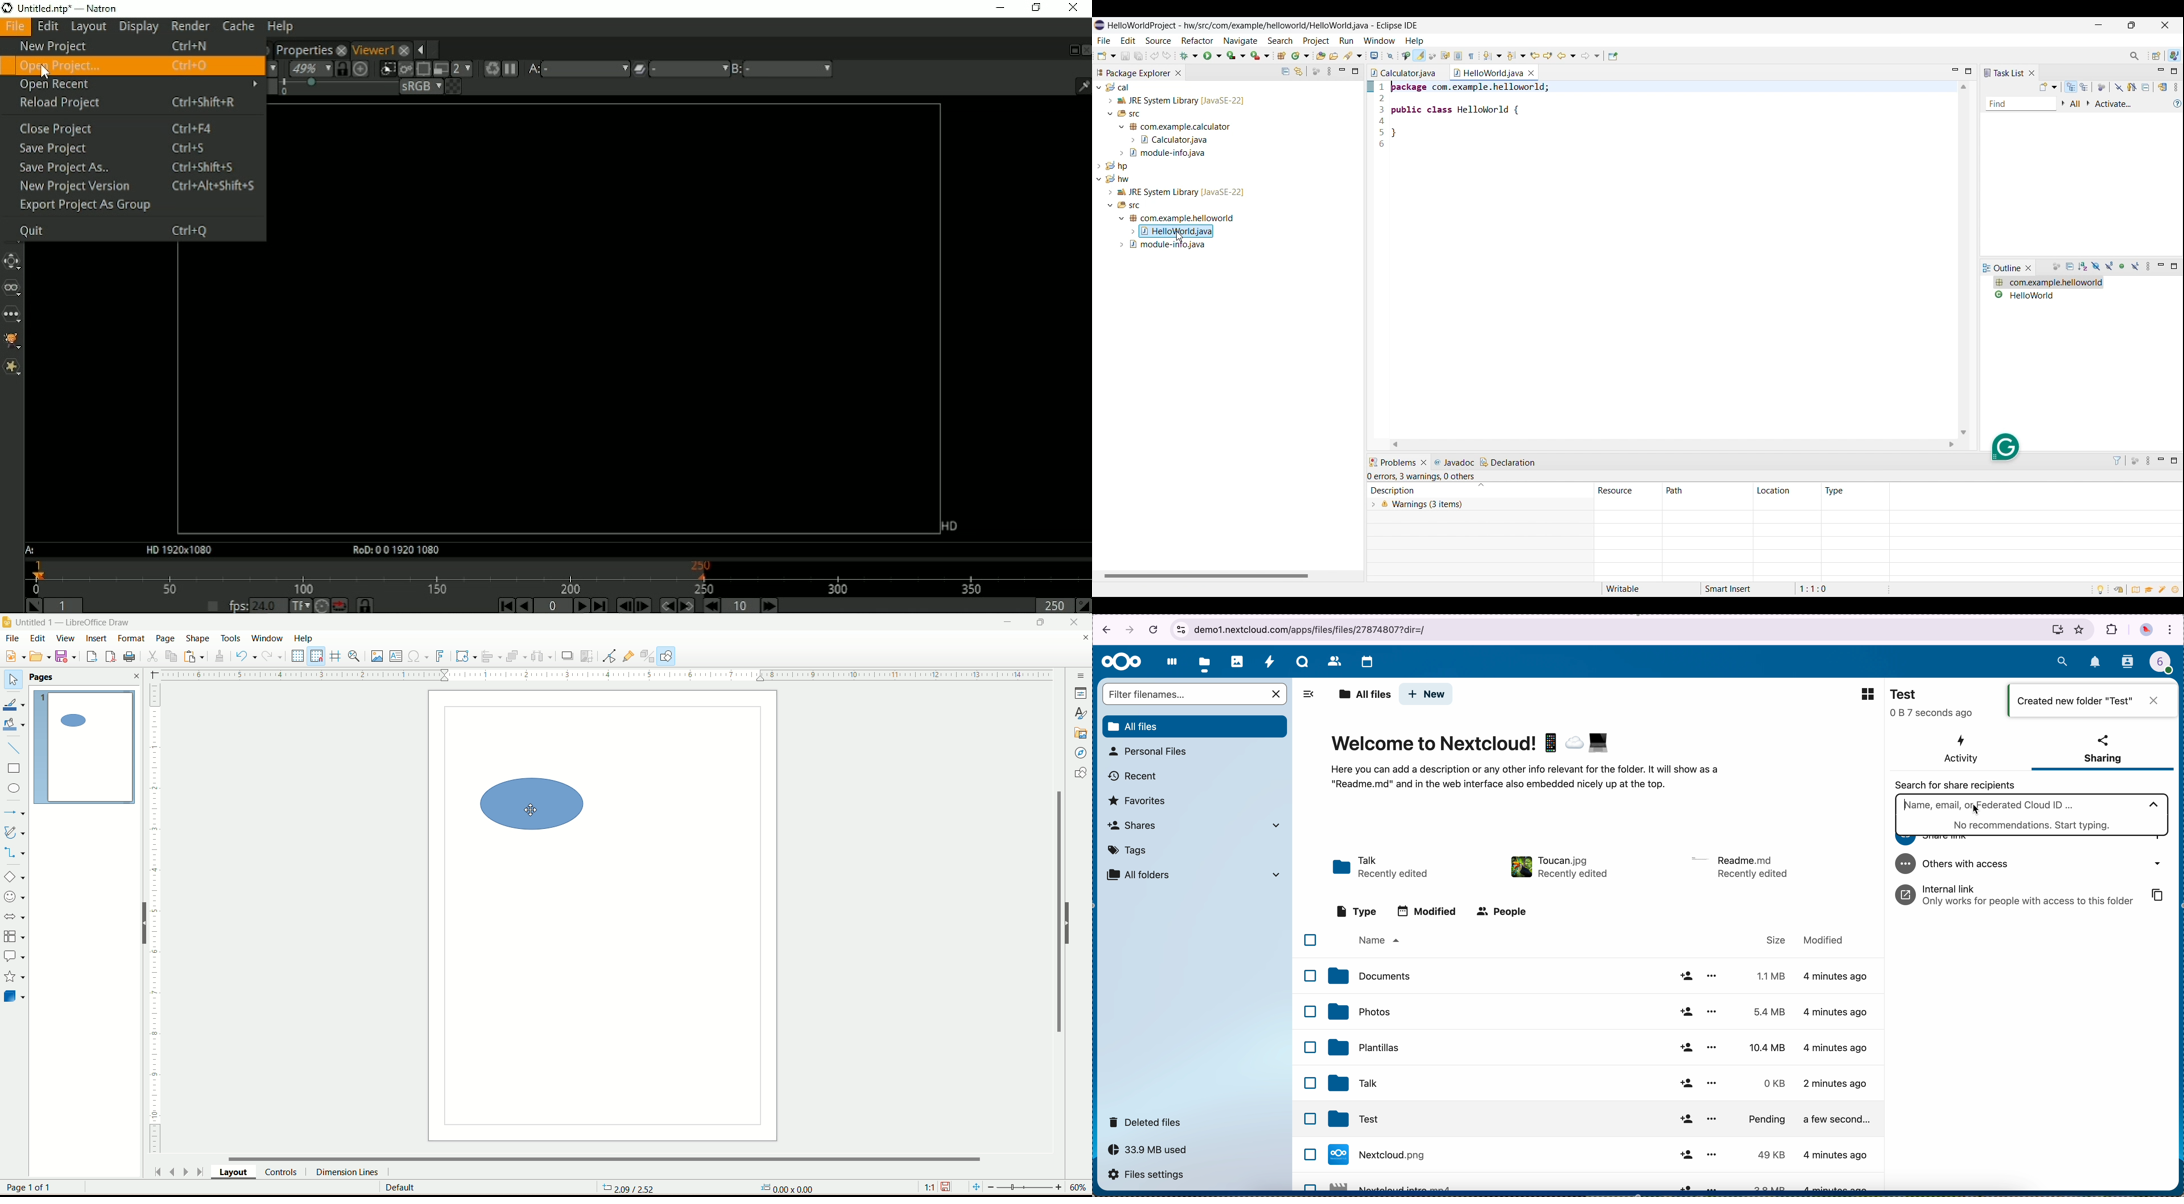 Image resolution: width=2184 pixels, height=1204 pixels. Describe the element at coordinates (15, 768) in the screenshot. I see `rectangle` at that location.